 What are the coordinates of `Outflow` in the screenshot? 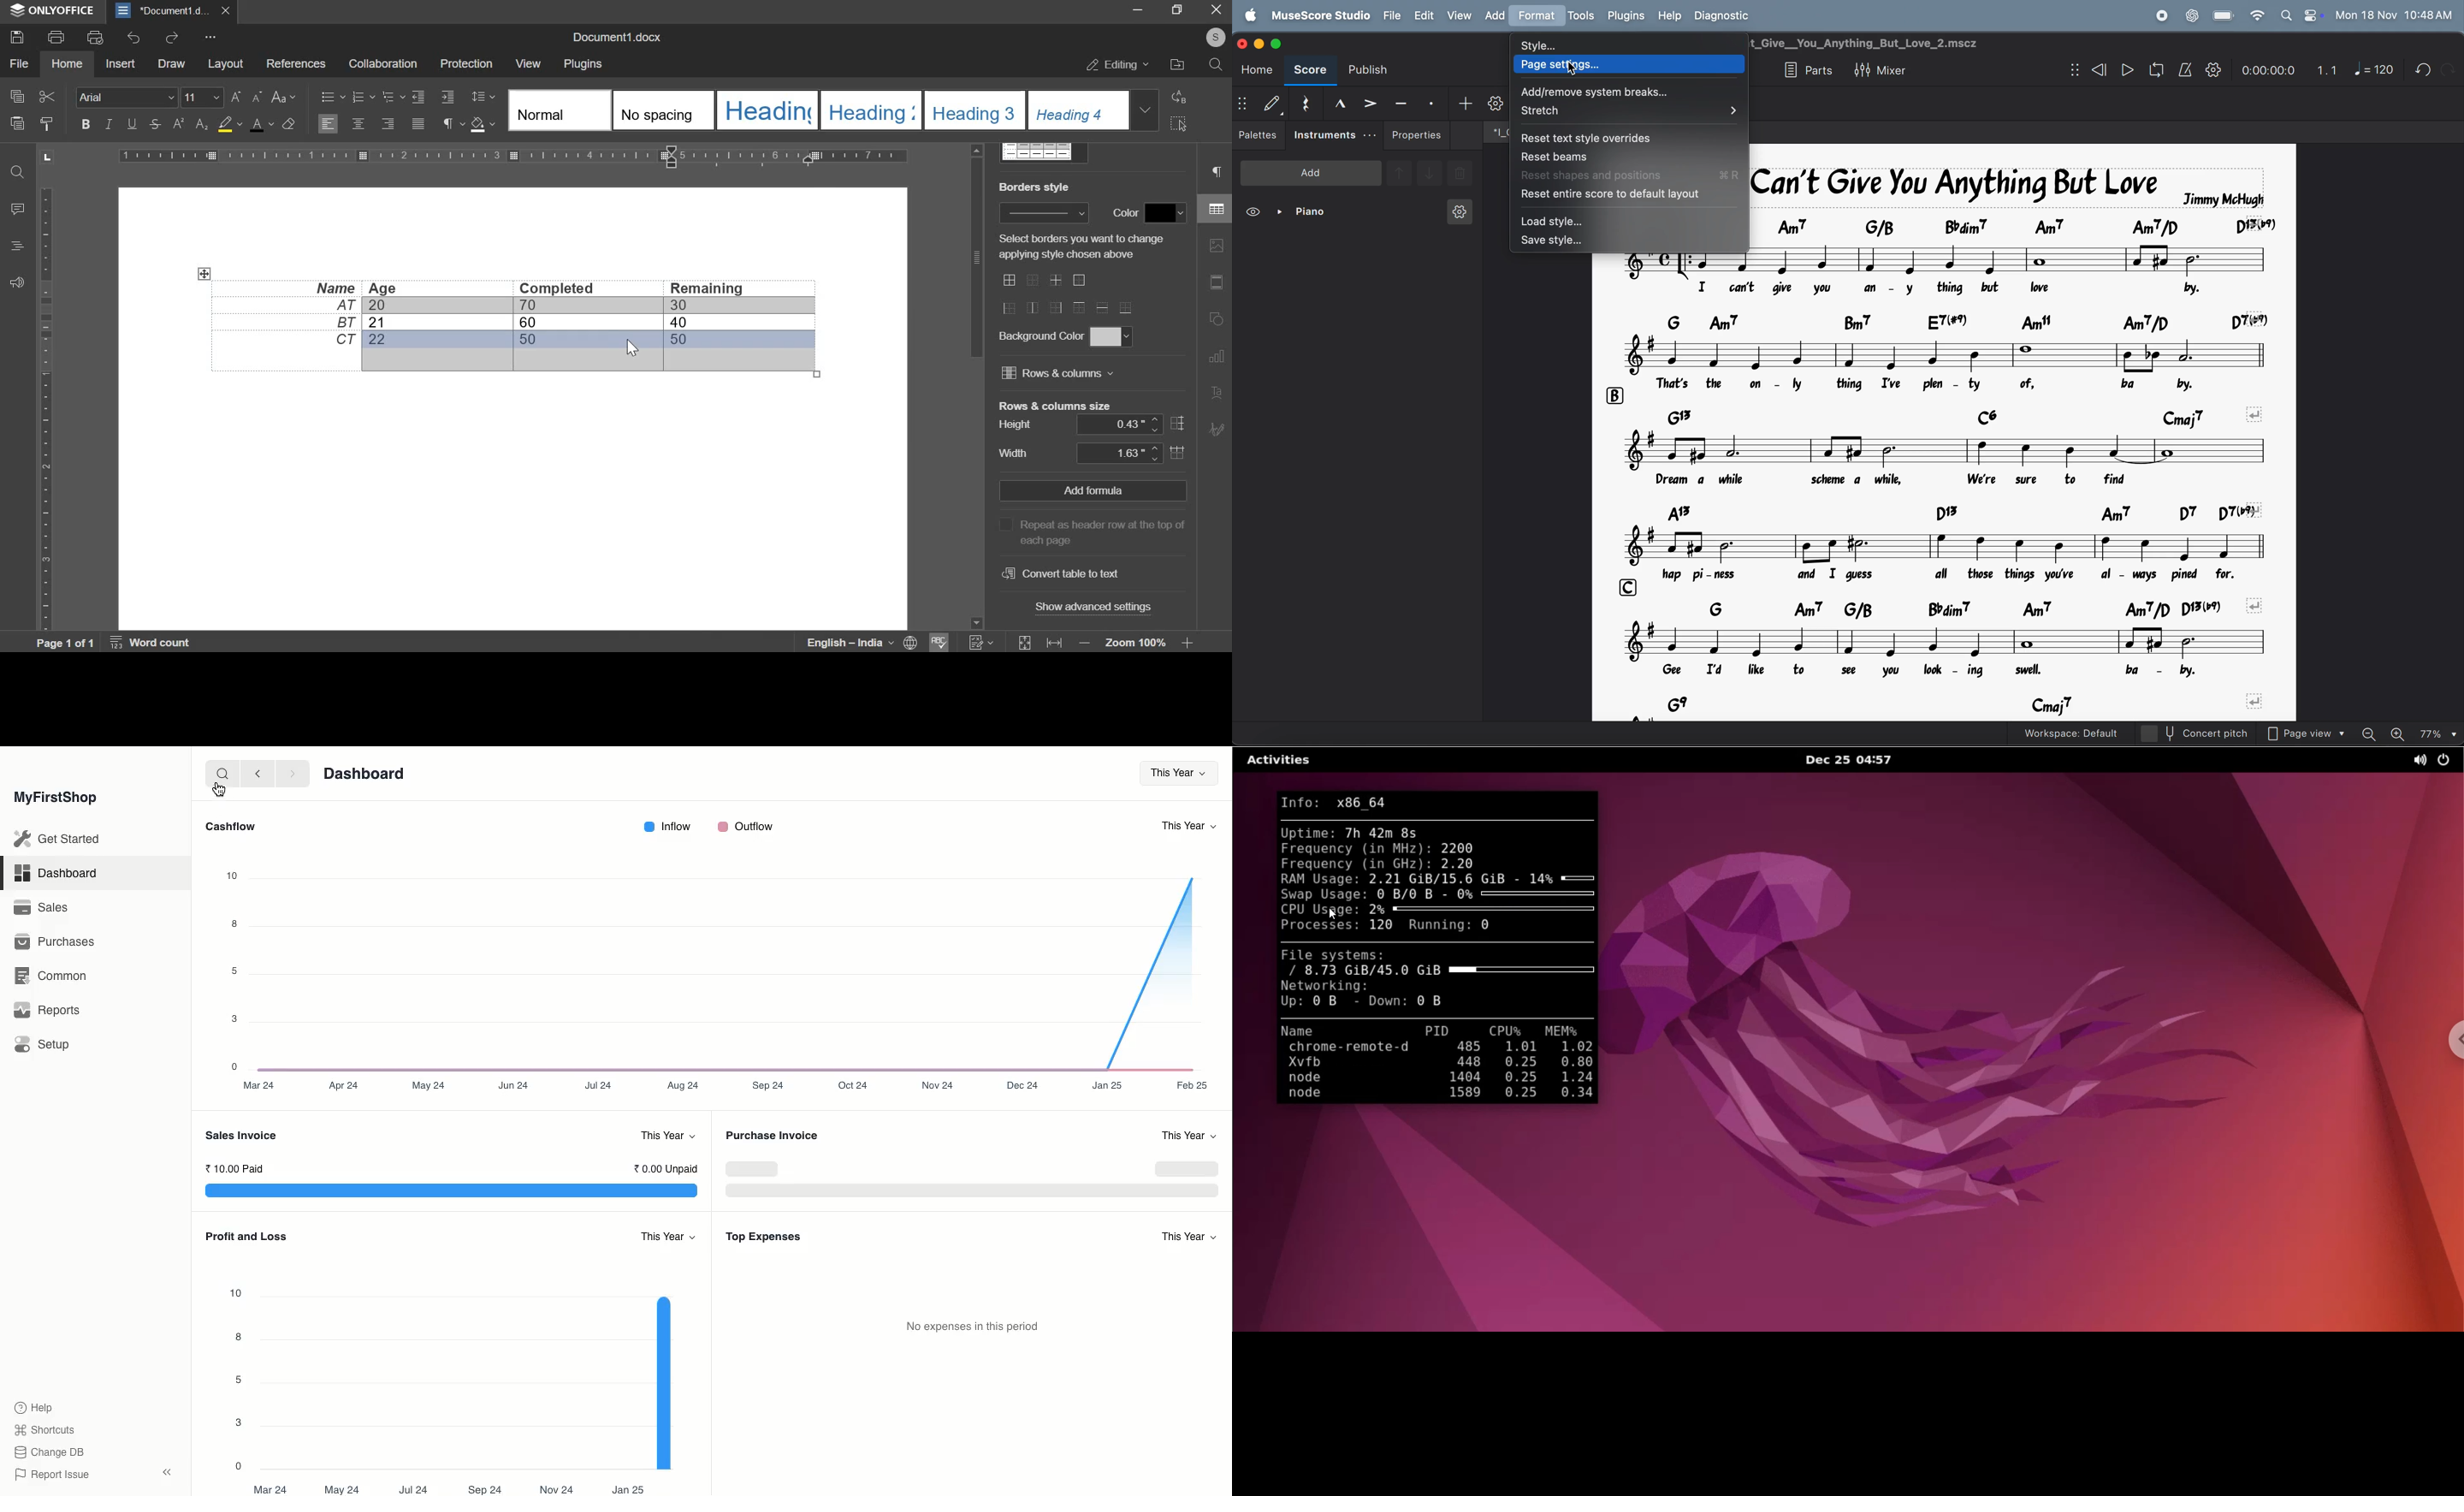 It's located at (748, 826).